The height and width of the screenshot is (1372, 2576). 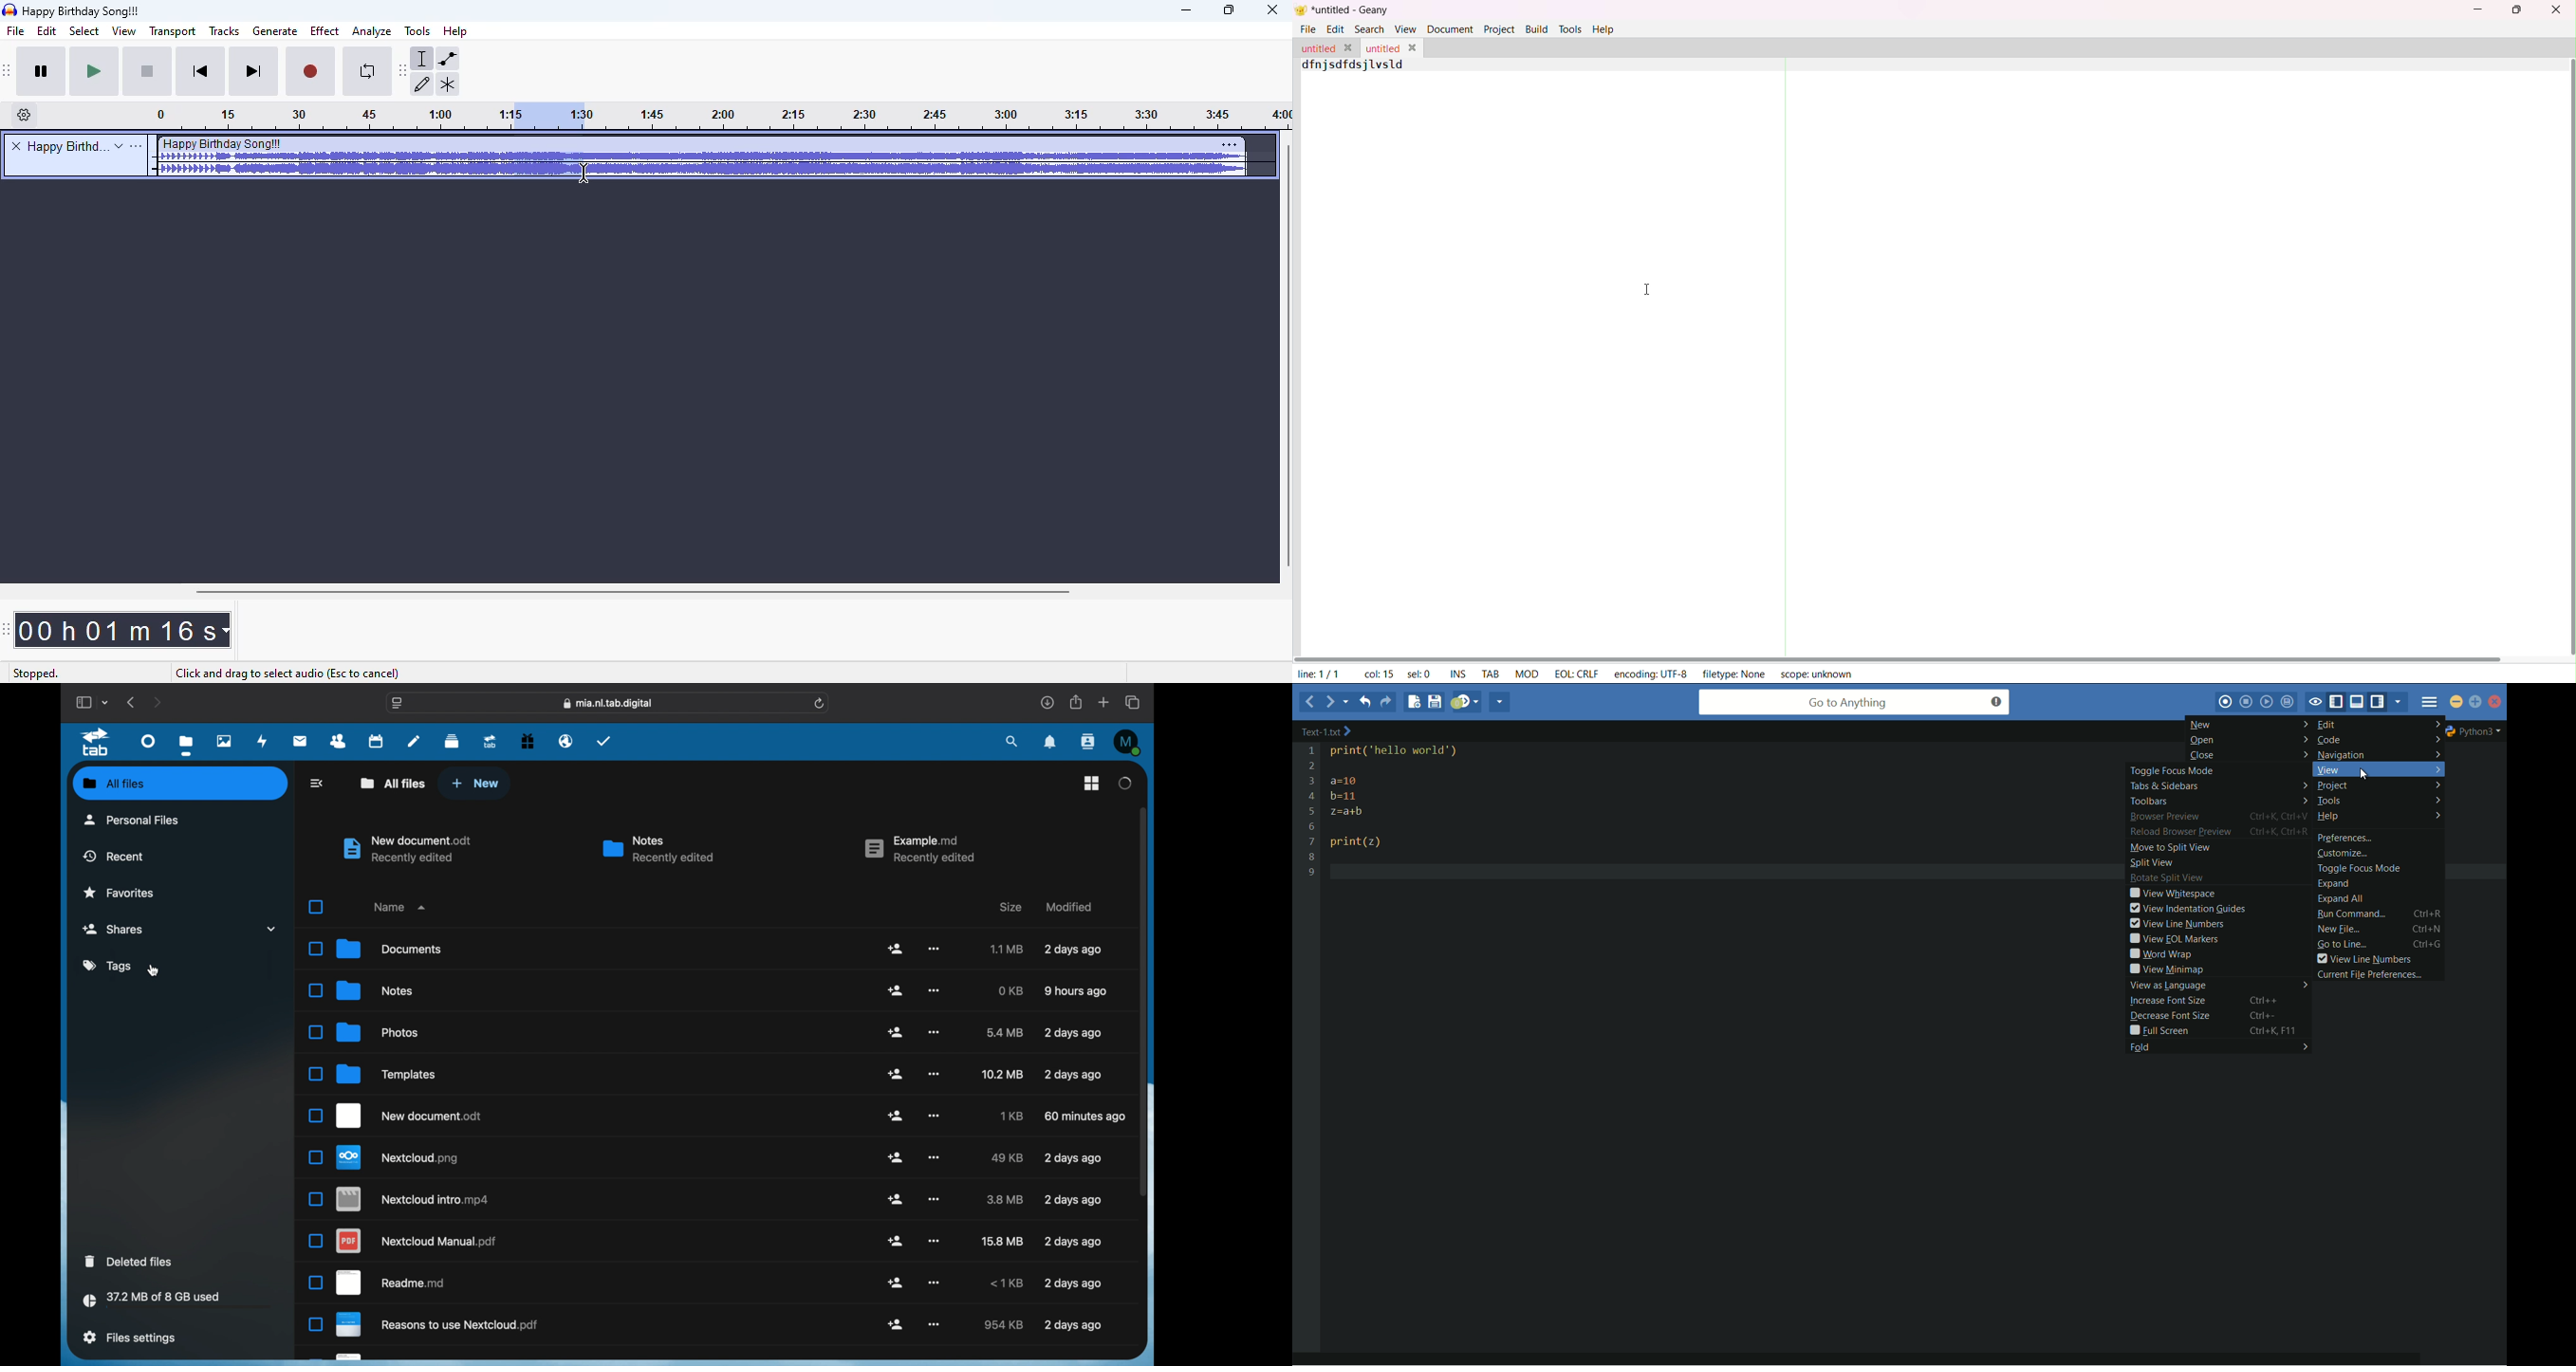 I want to click on split view, so click(x=2152, y=864).